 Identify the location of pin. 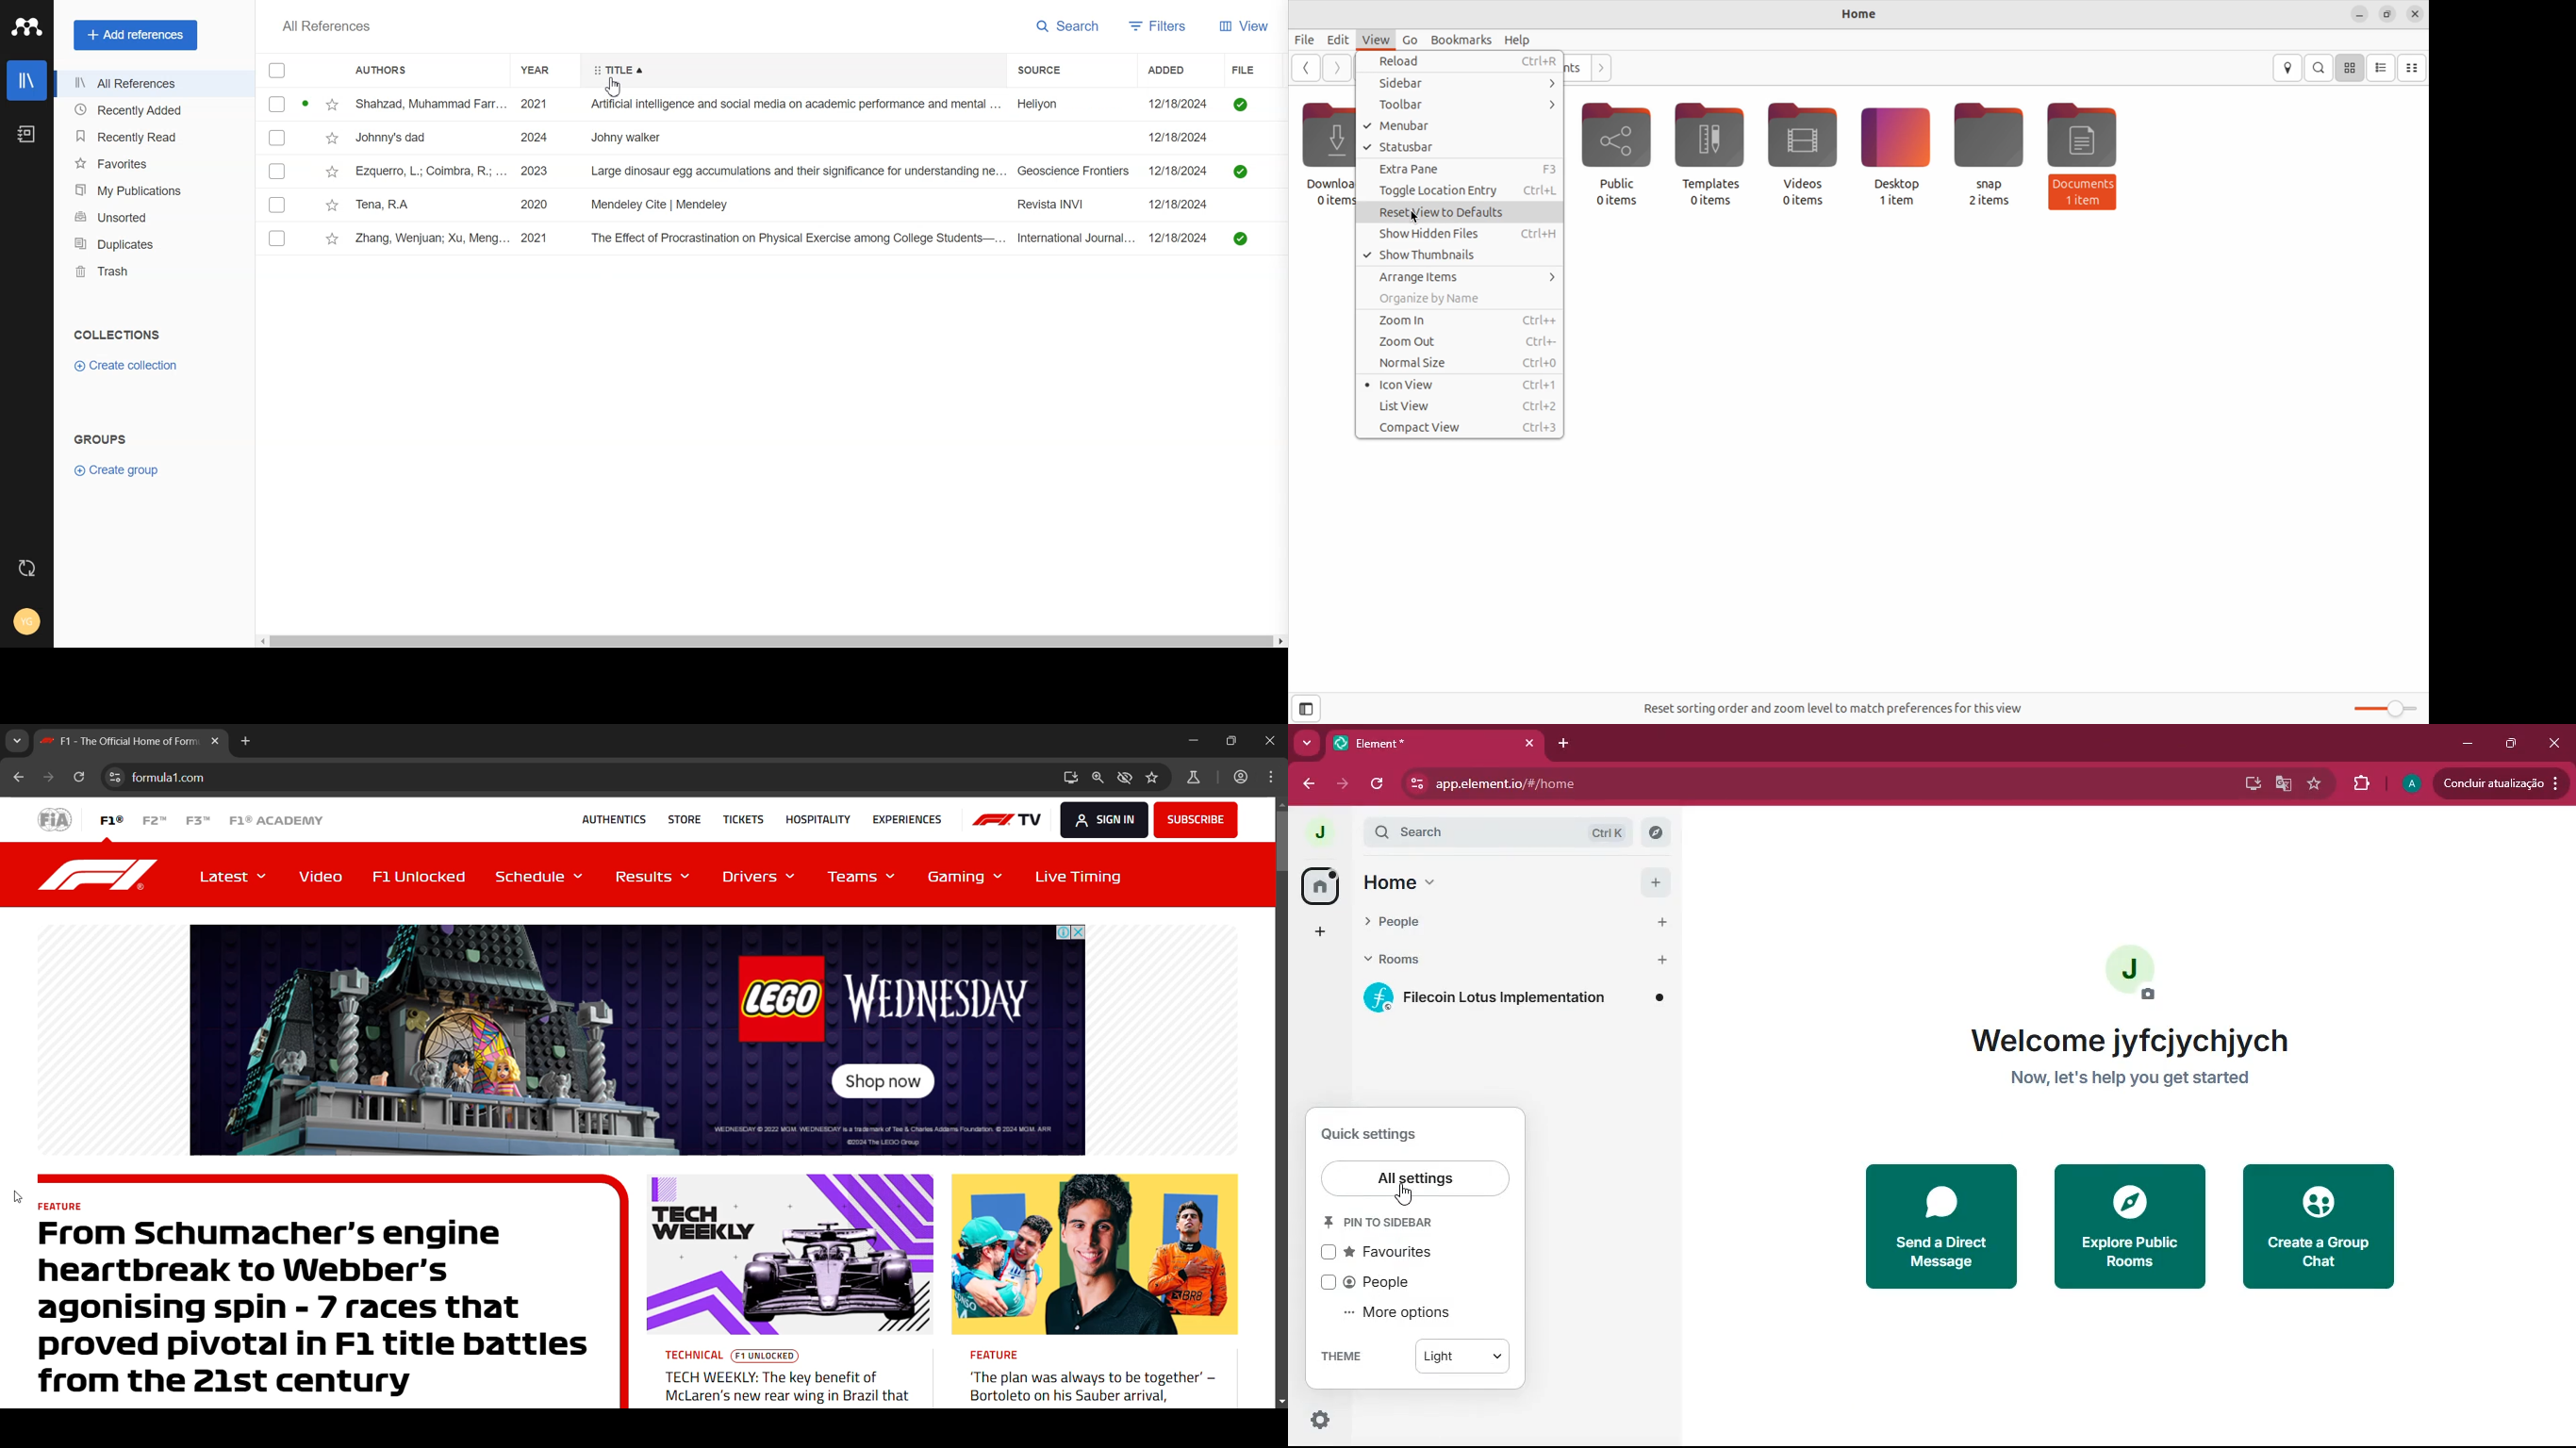
(1390, 1222).